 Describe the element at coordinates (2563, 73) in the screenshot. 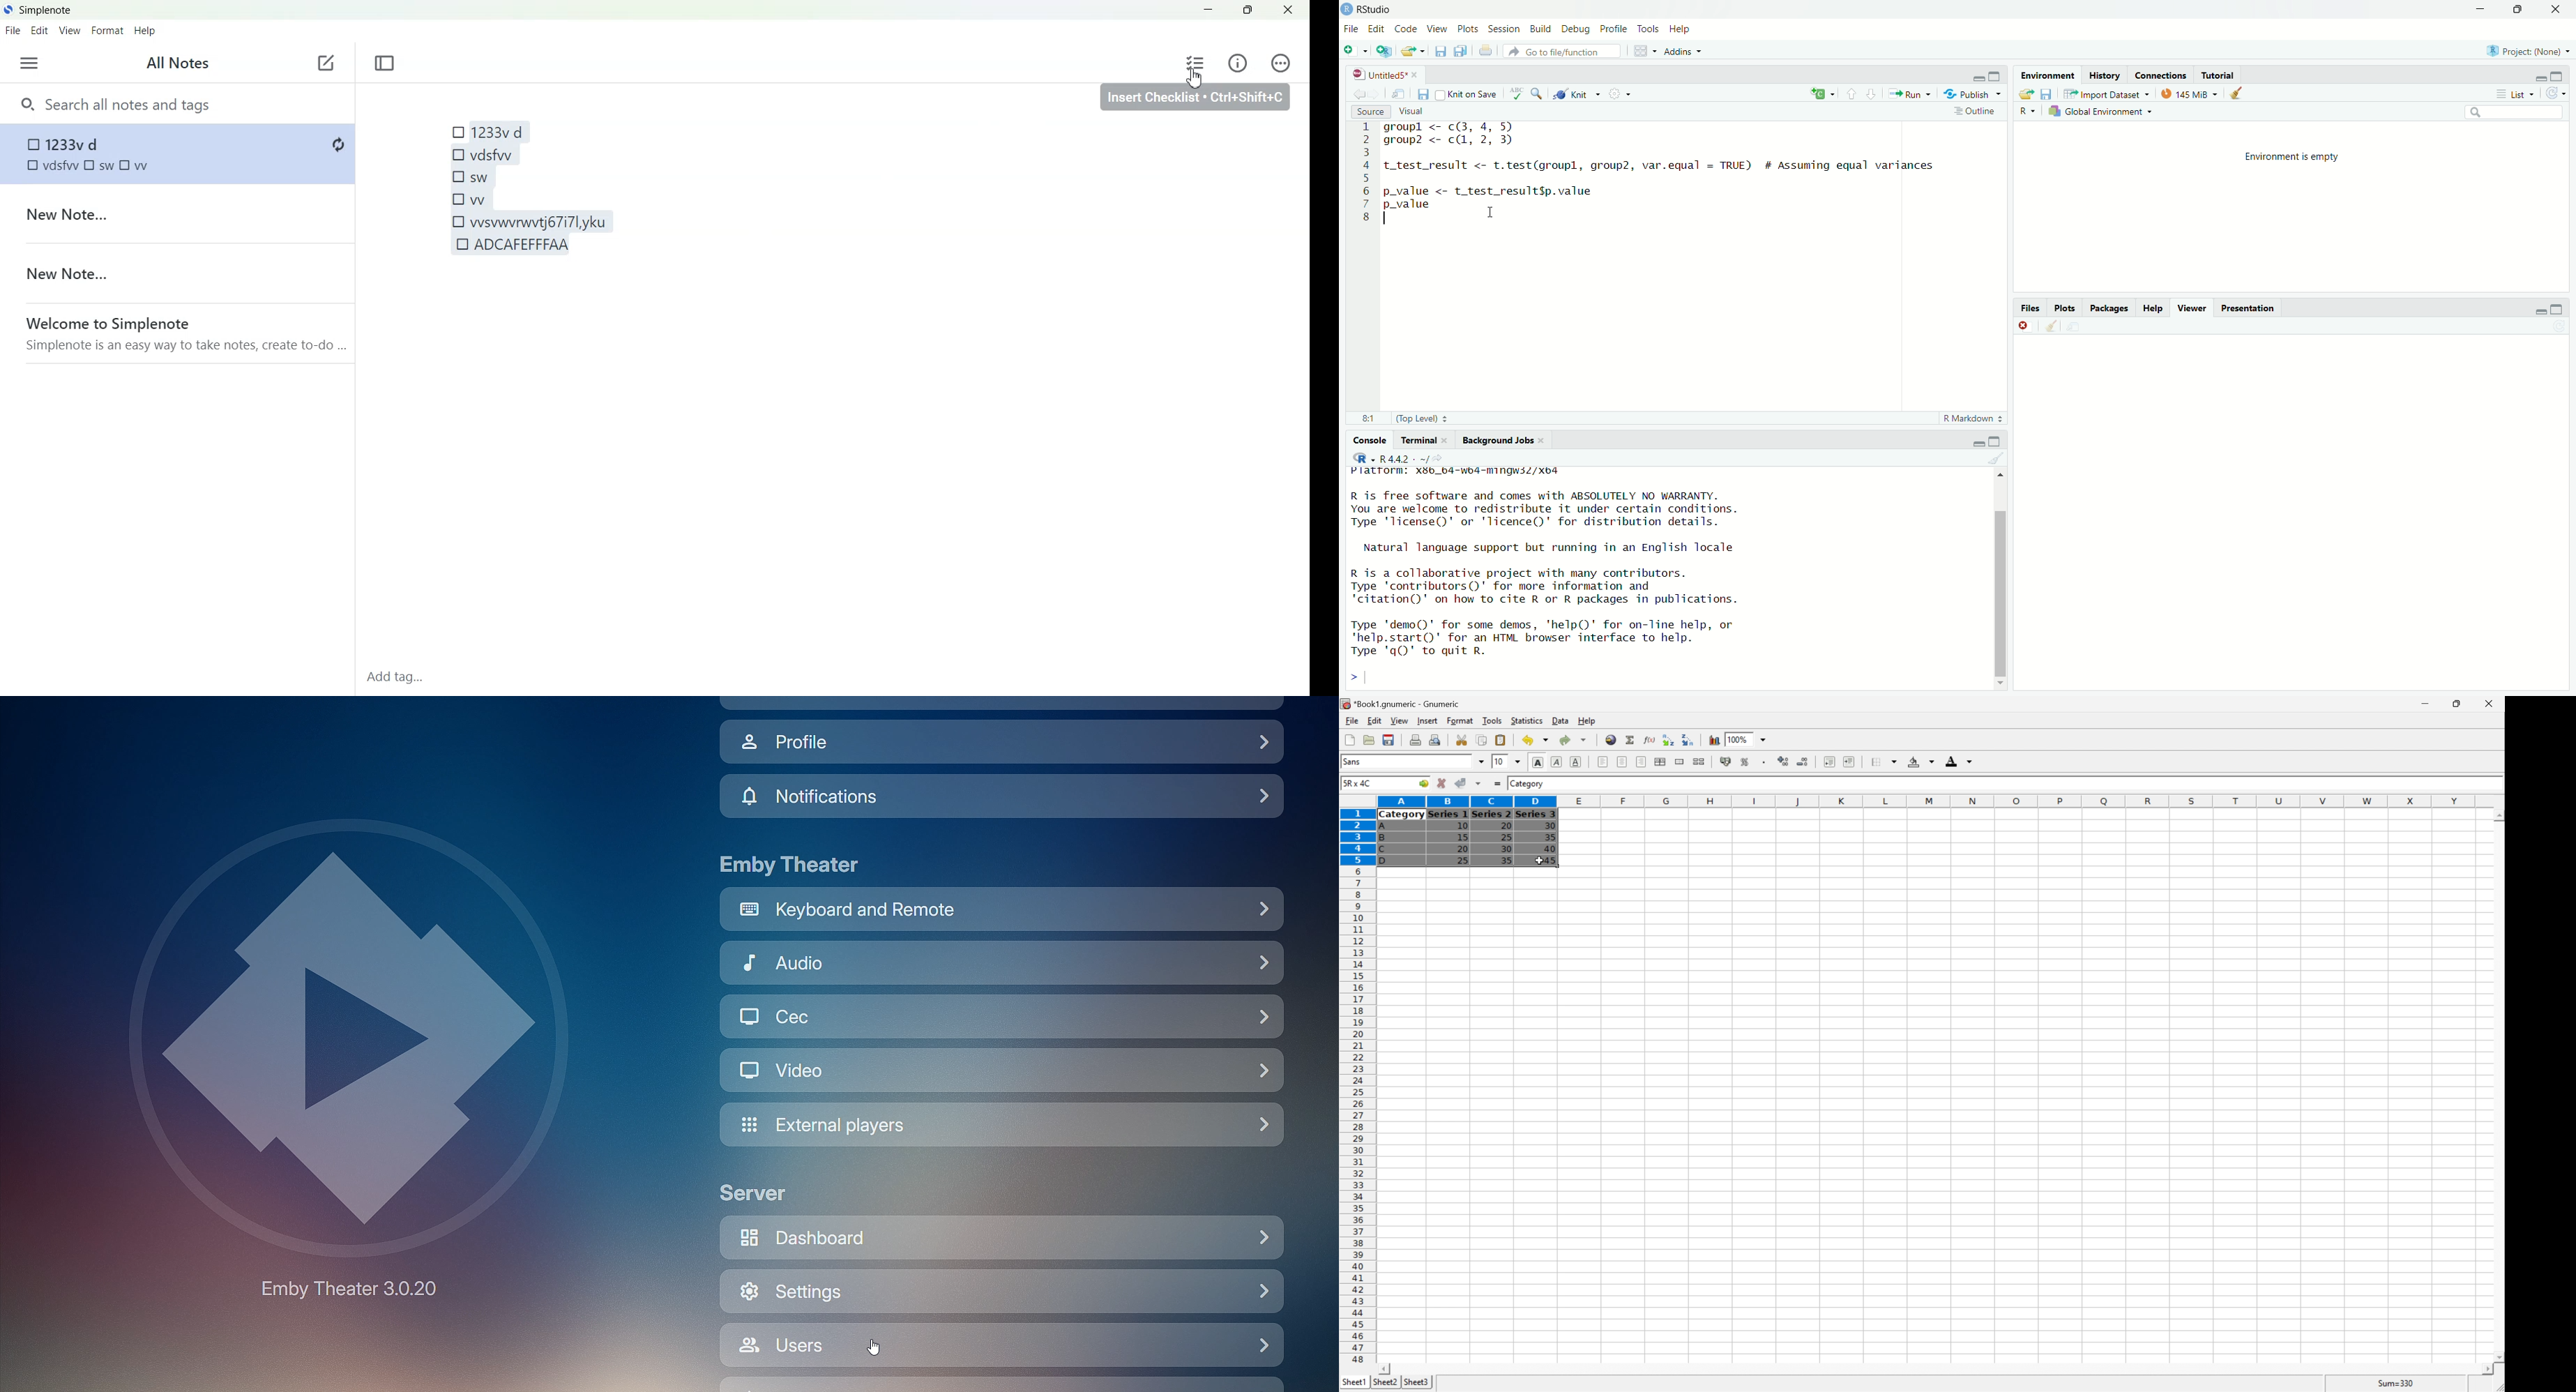

I see `maximise` at that location.